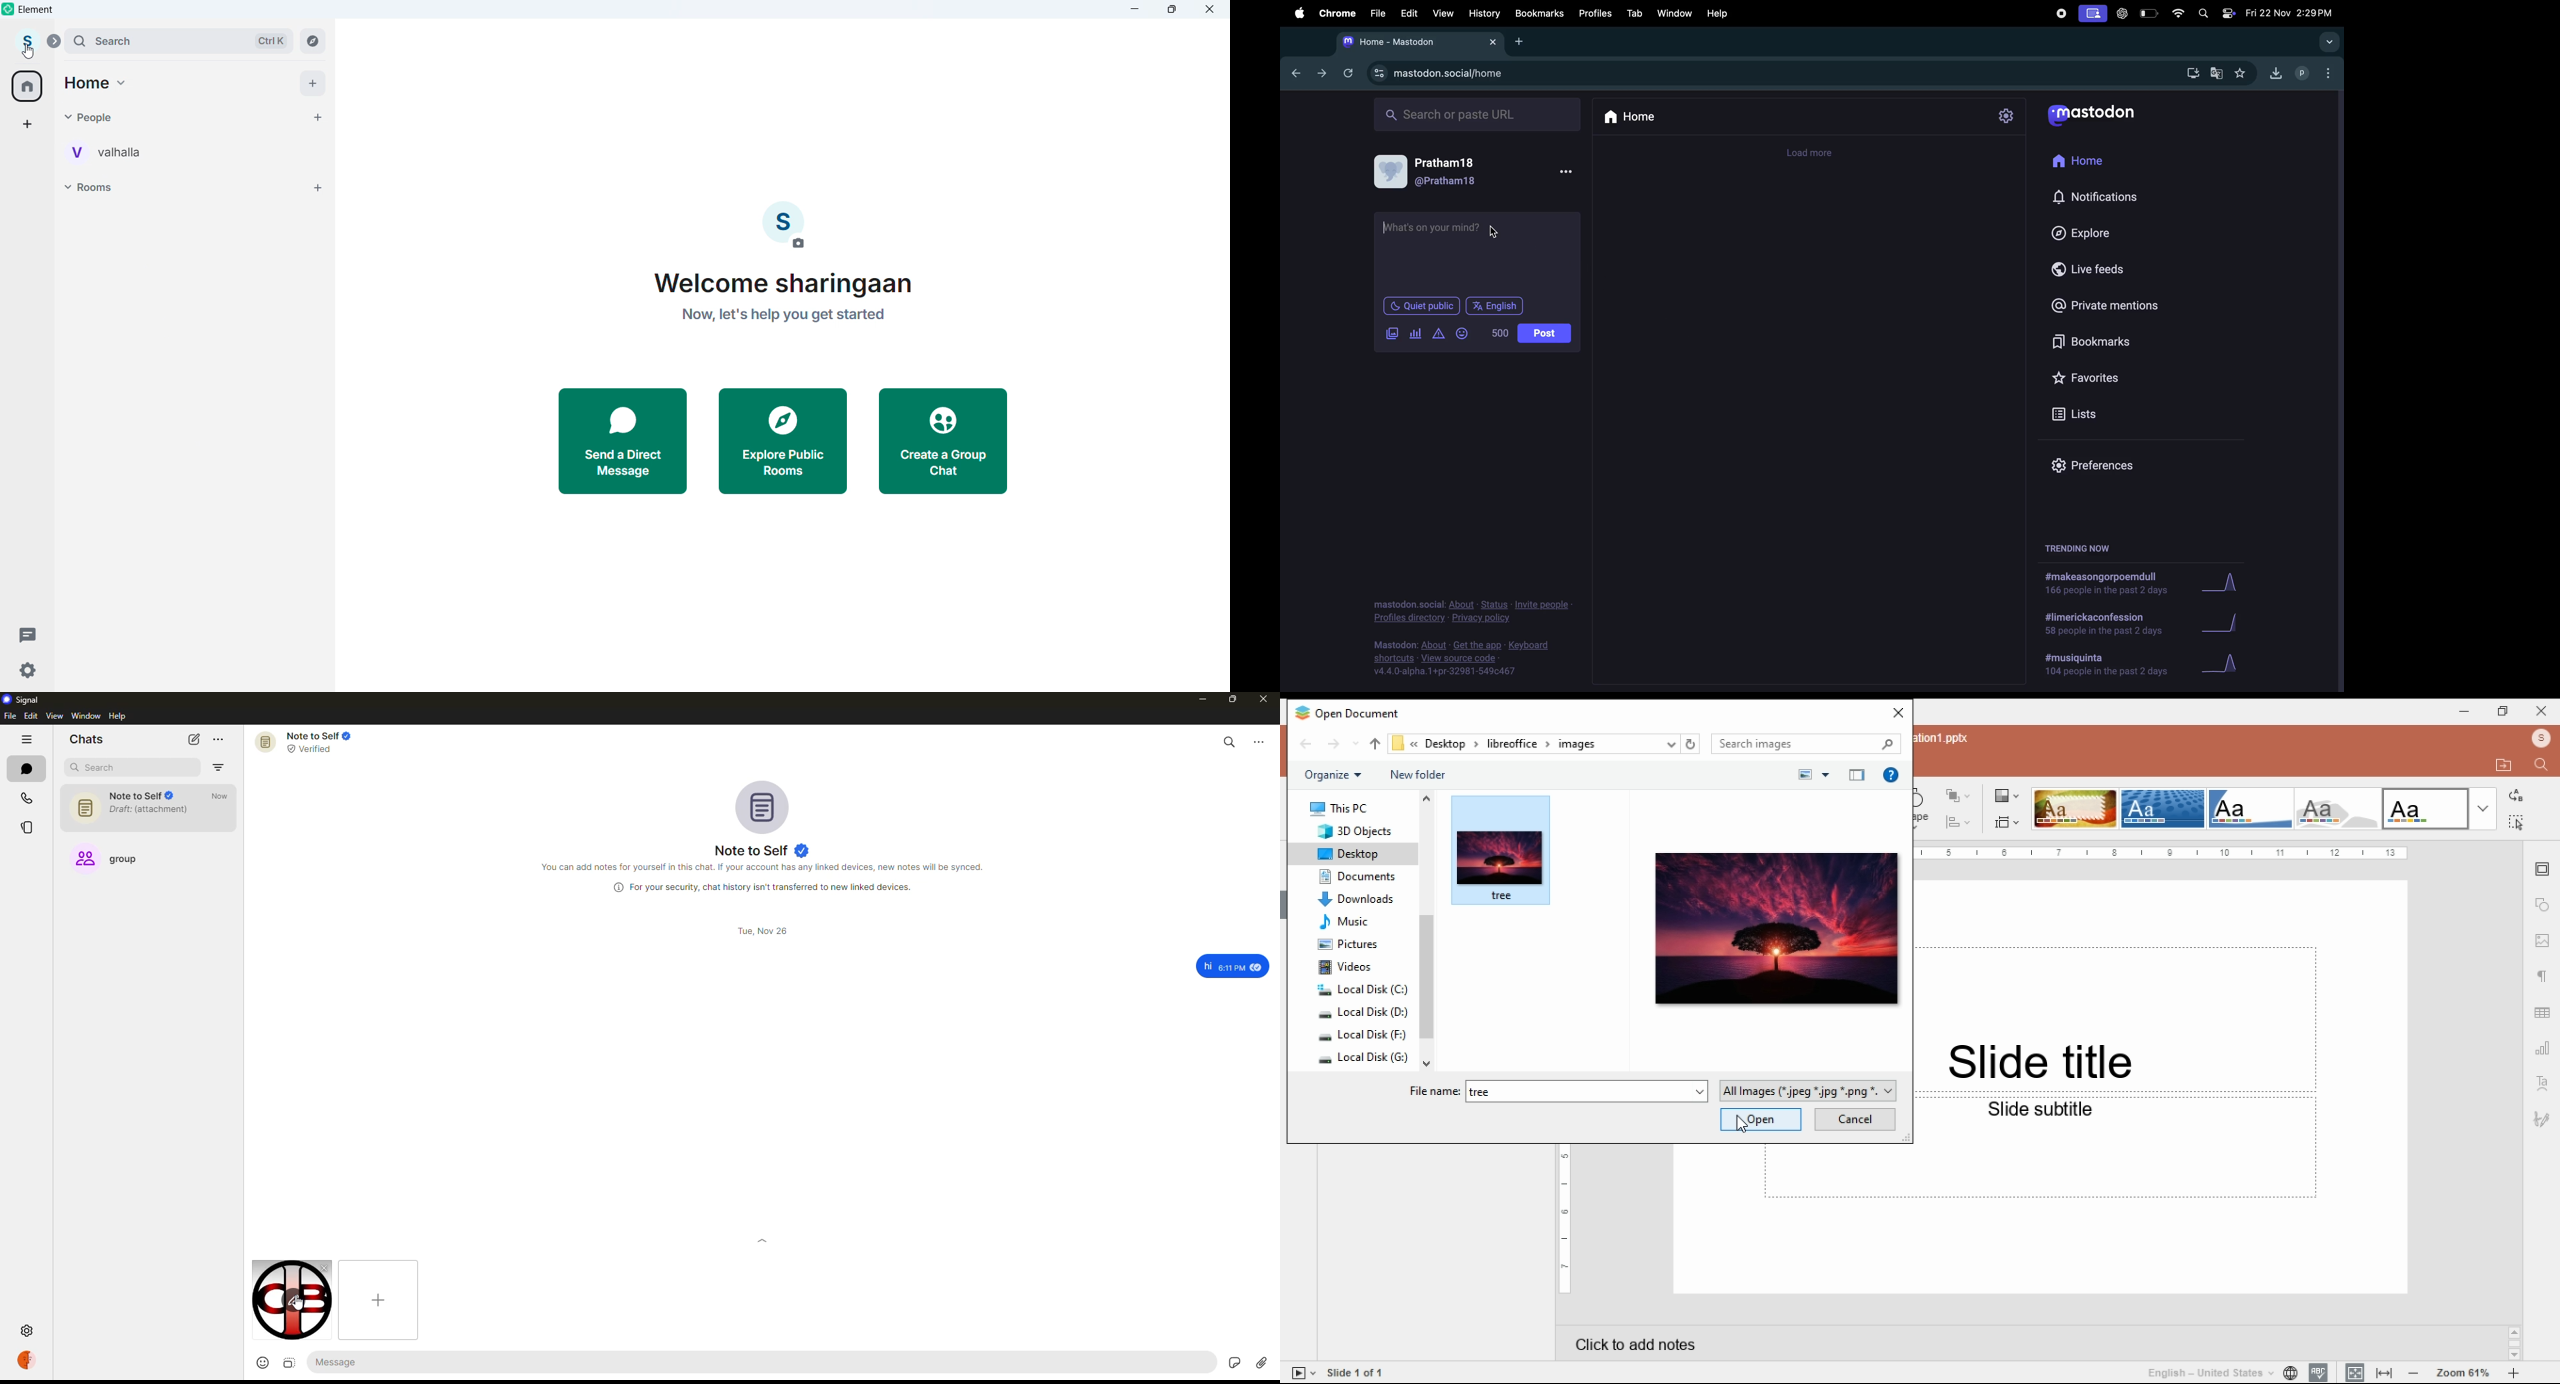  Describe the element at coordinates (2093, 159) in the screenshot. I see `home` at that location.